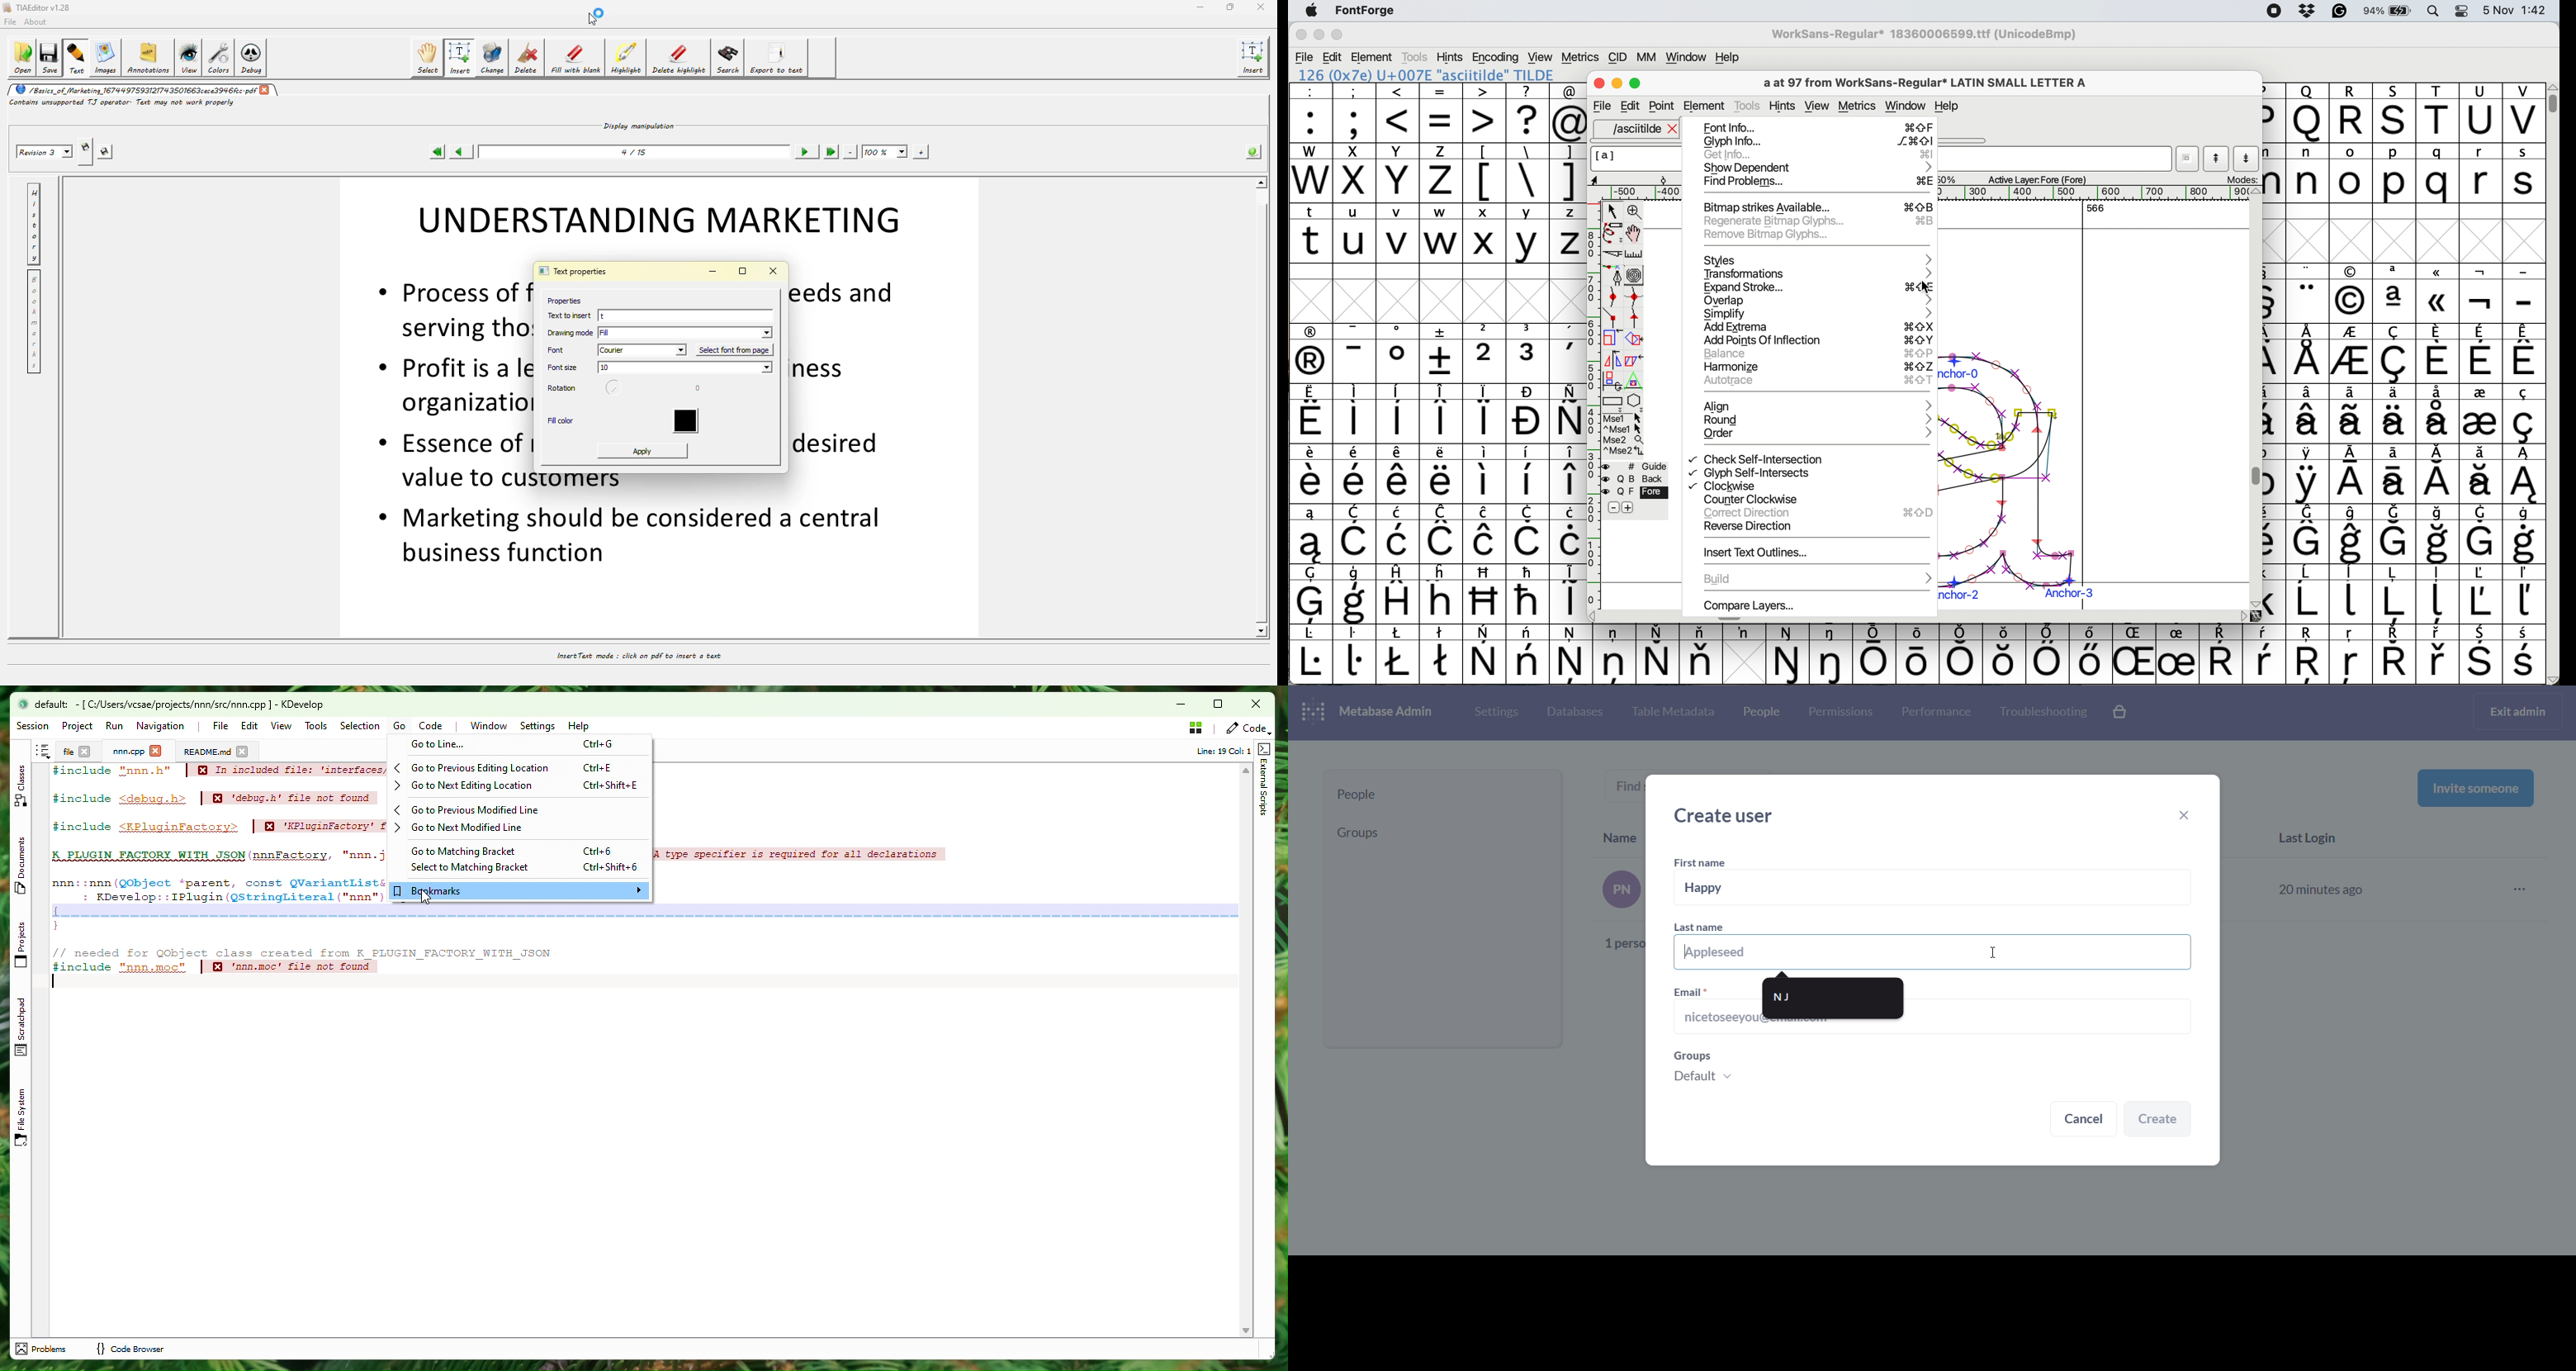  I want to click on order, so click(1817, 434).